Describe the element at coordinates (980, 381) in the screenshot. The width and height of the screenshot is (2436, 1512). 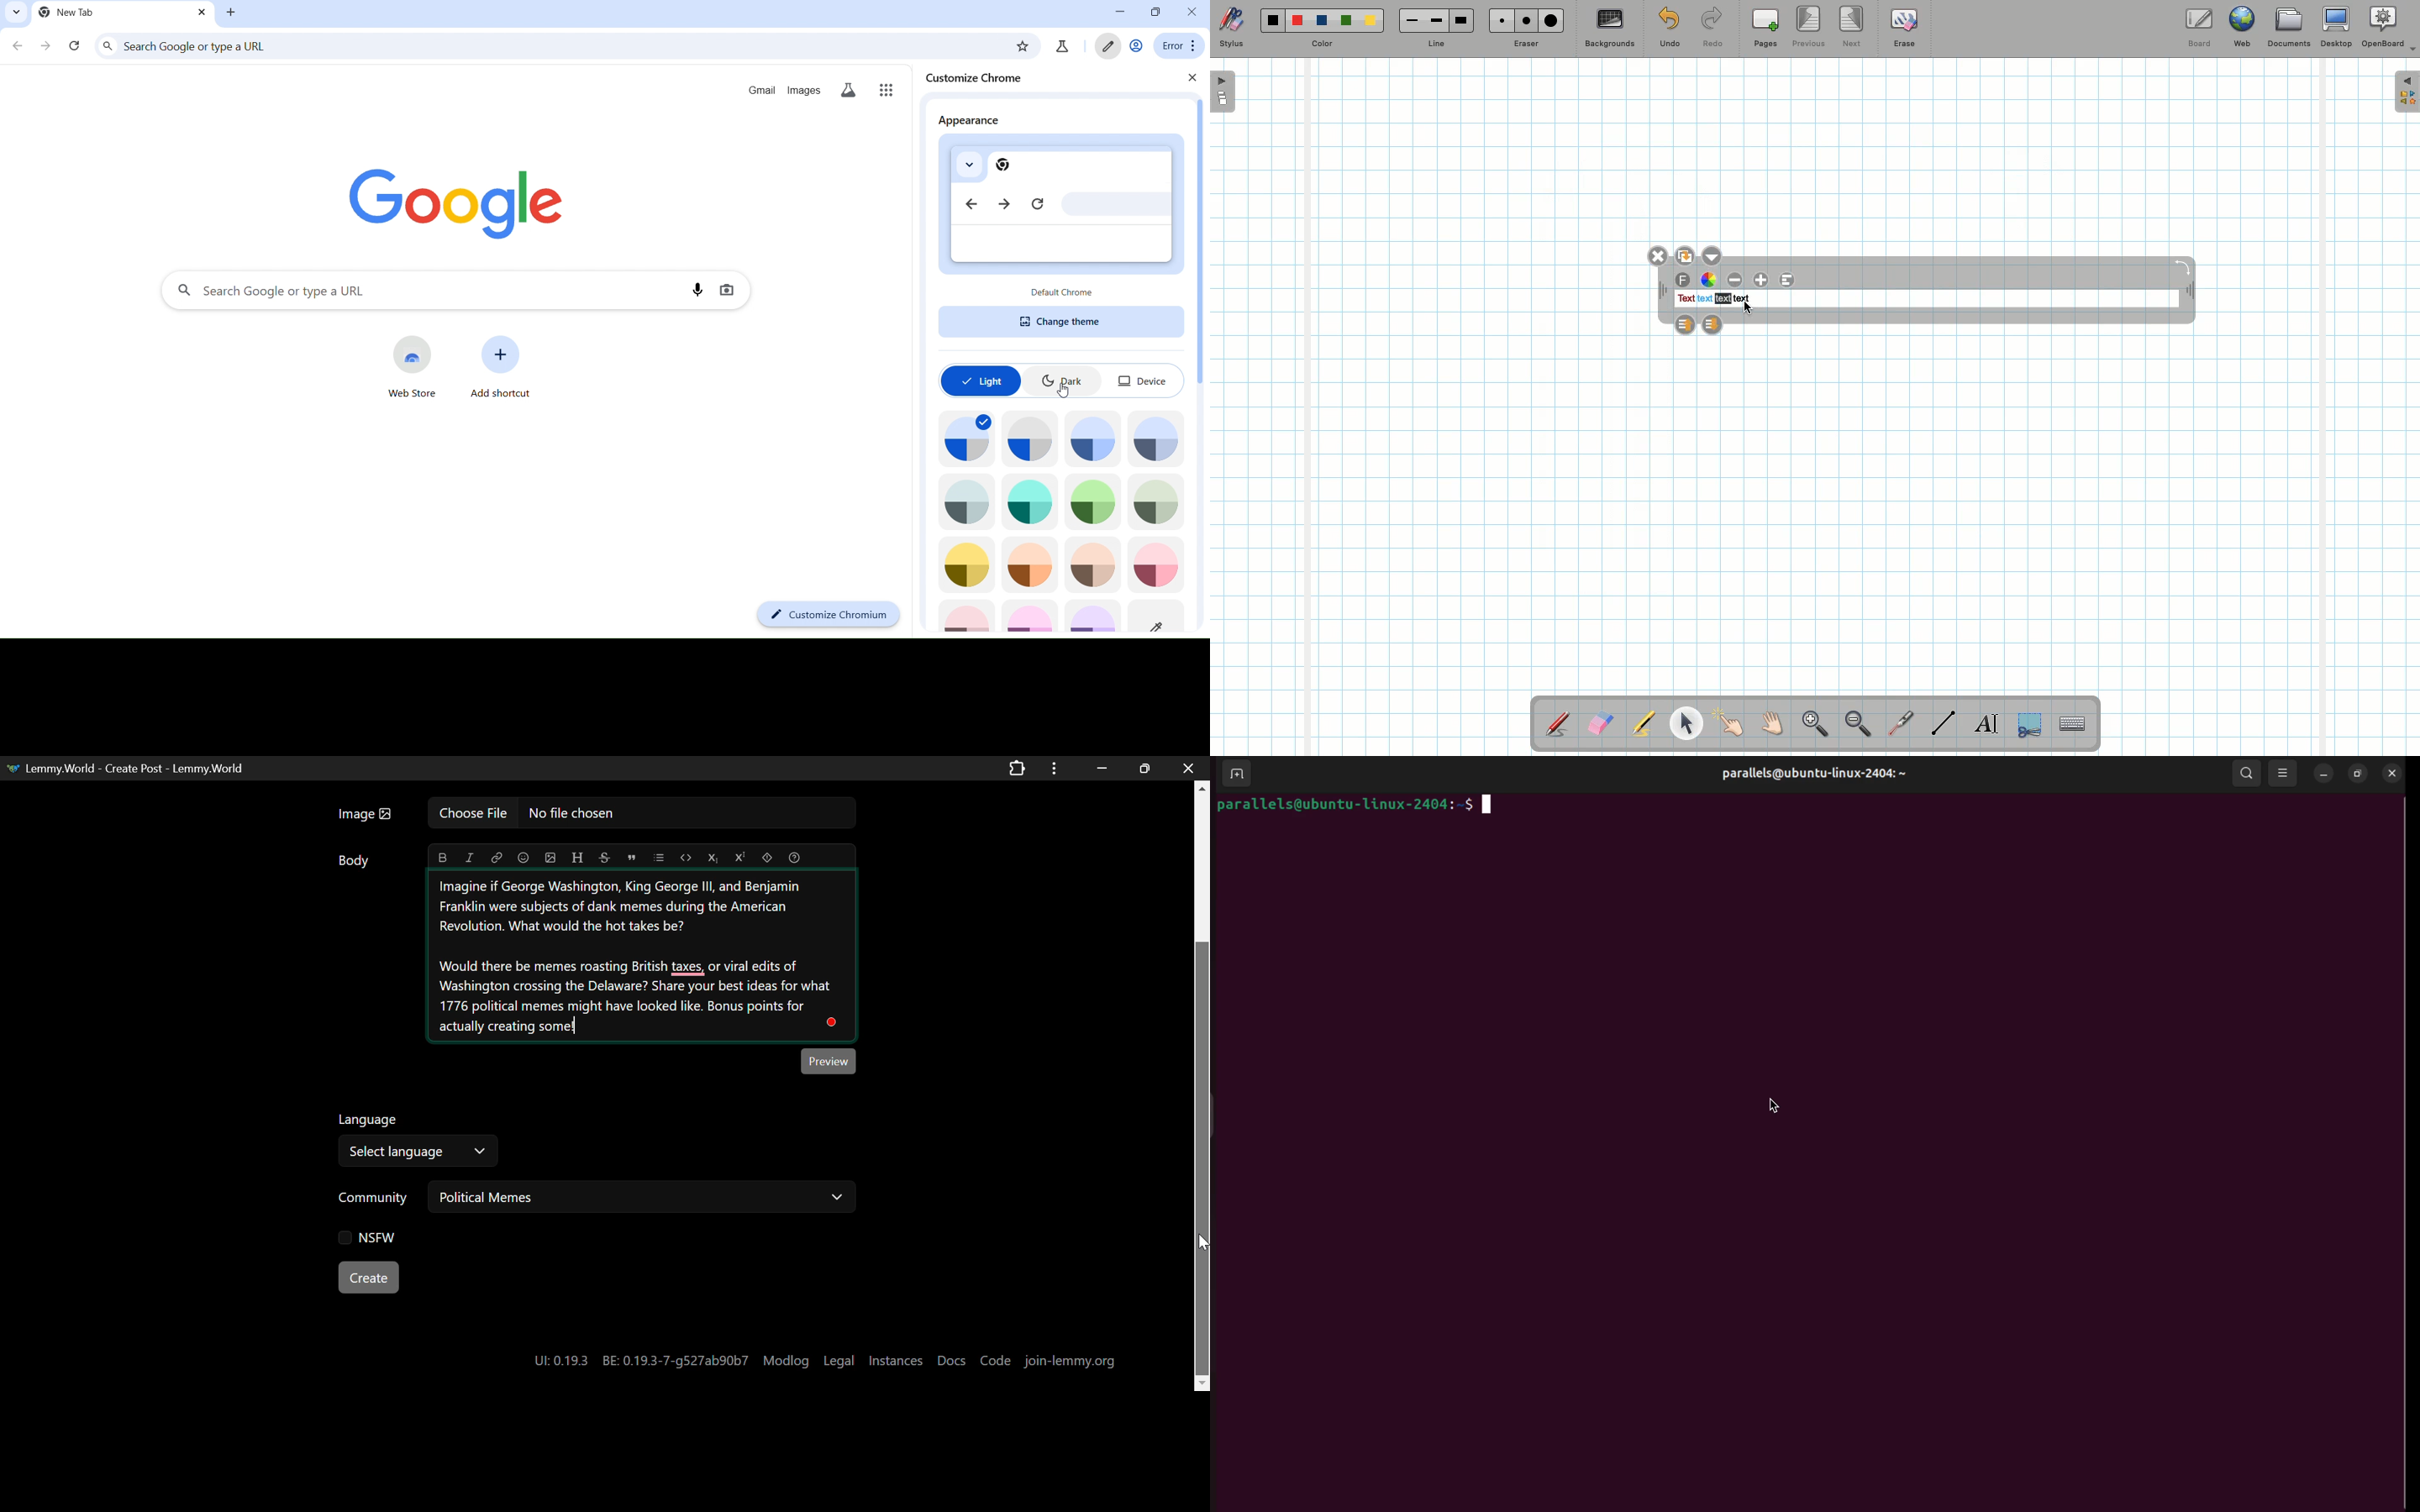
I see `light` at that location.